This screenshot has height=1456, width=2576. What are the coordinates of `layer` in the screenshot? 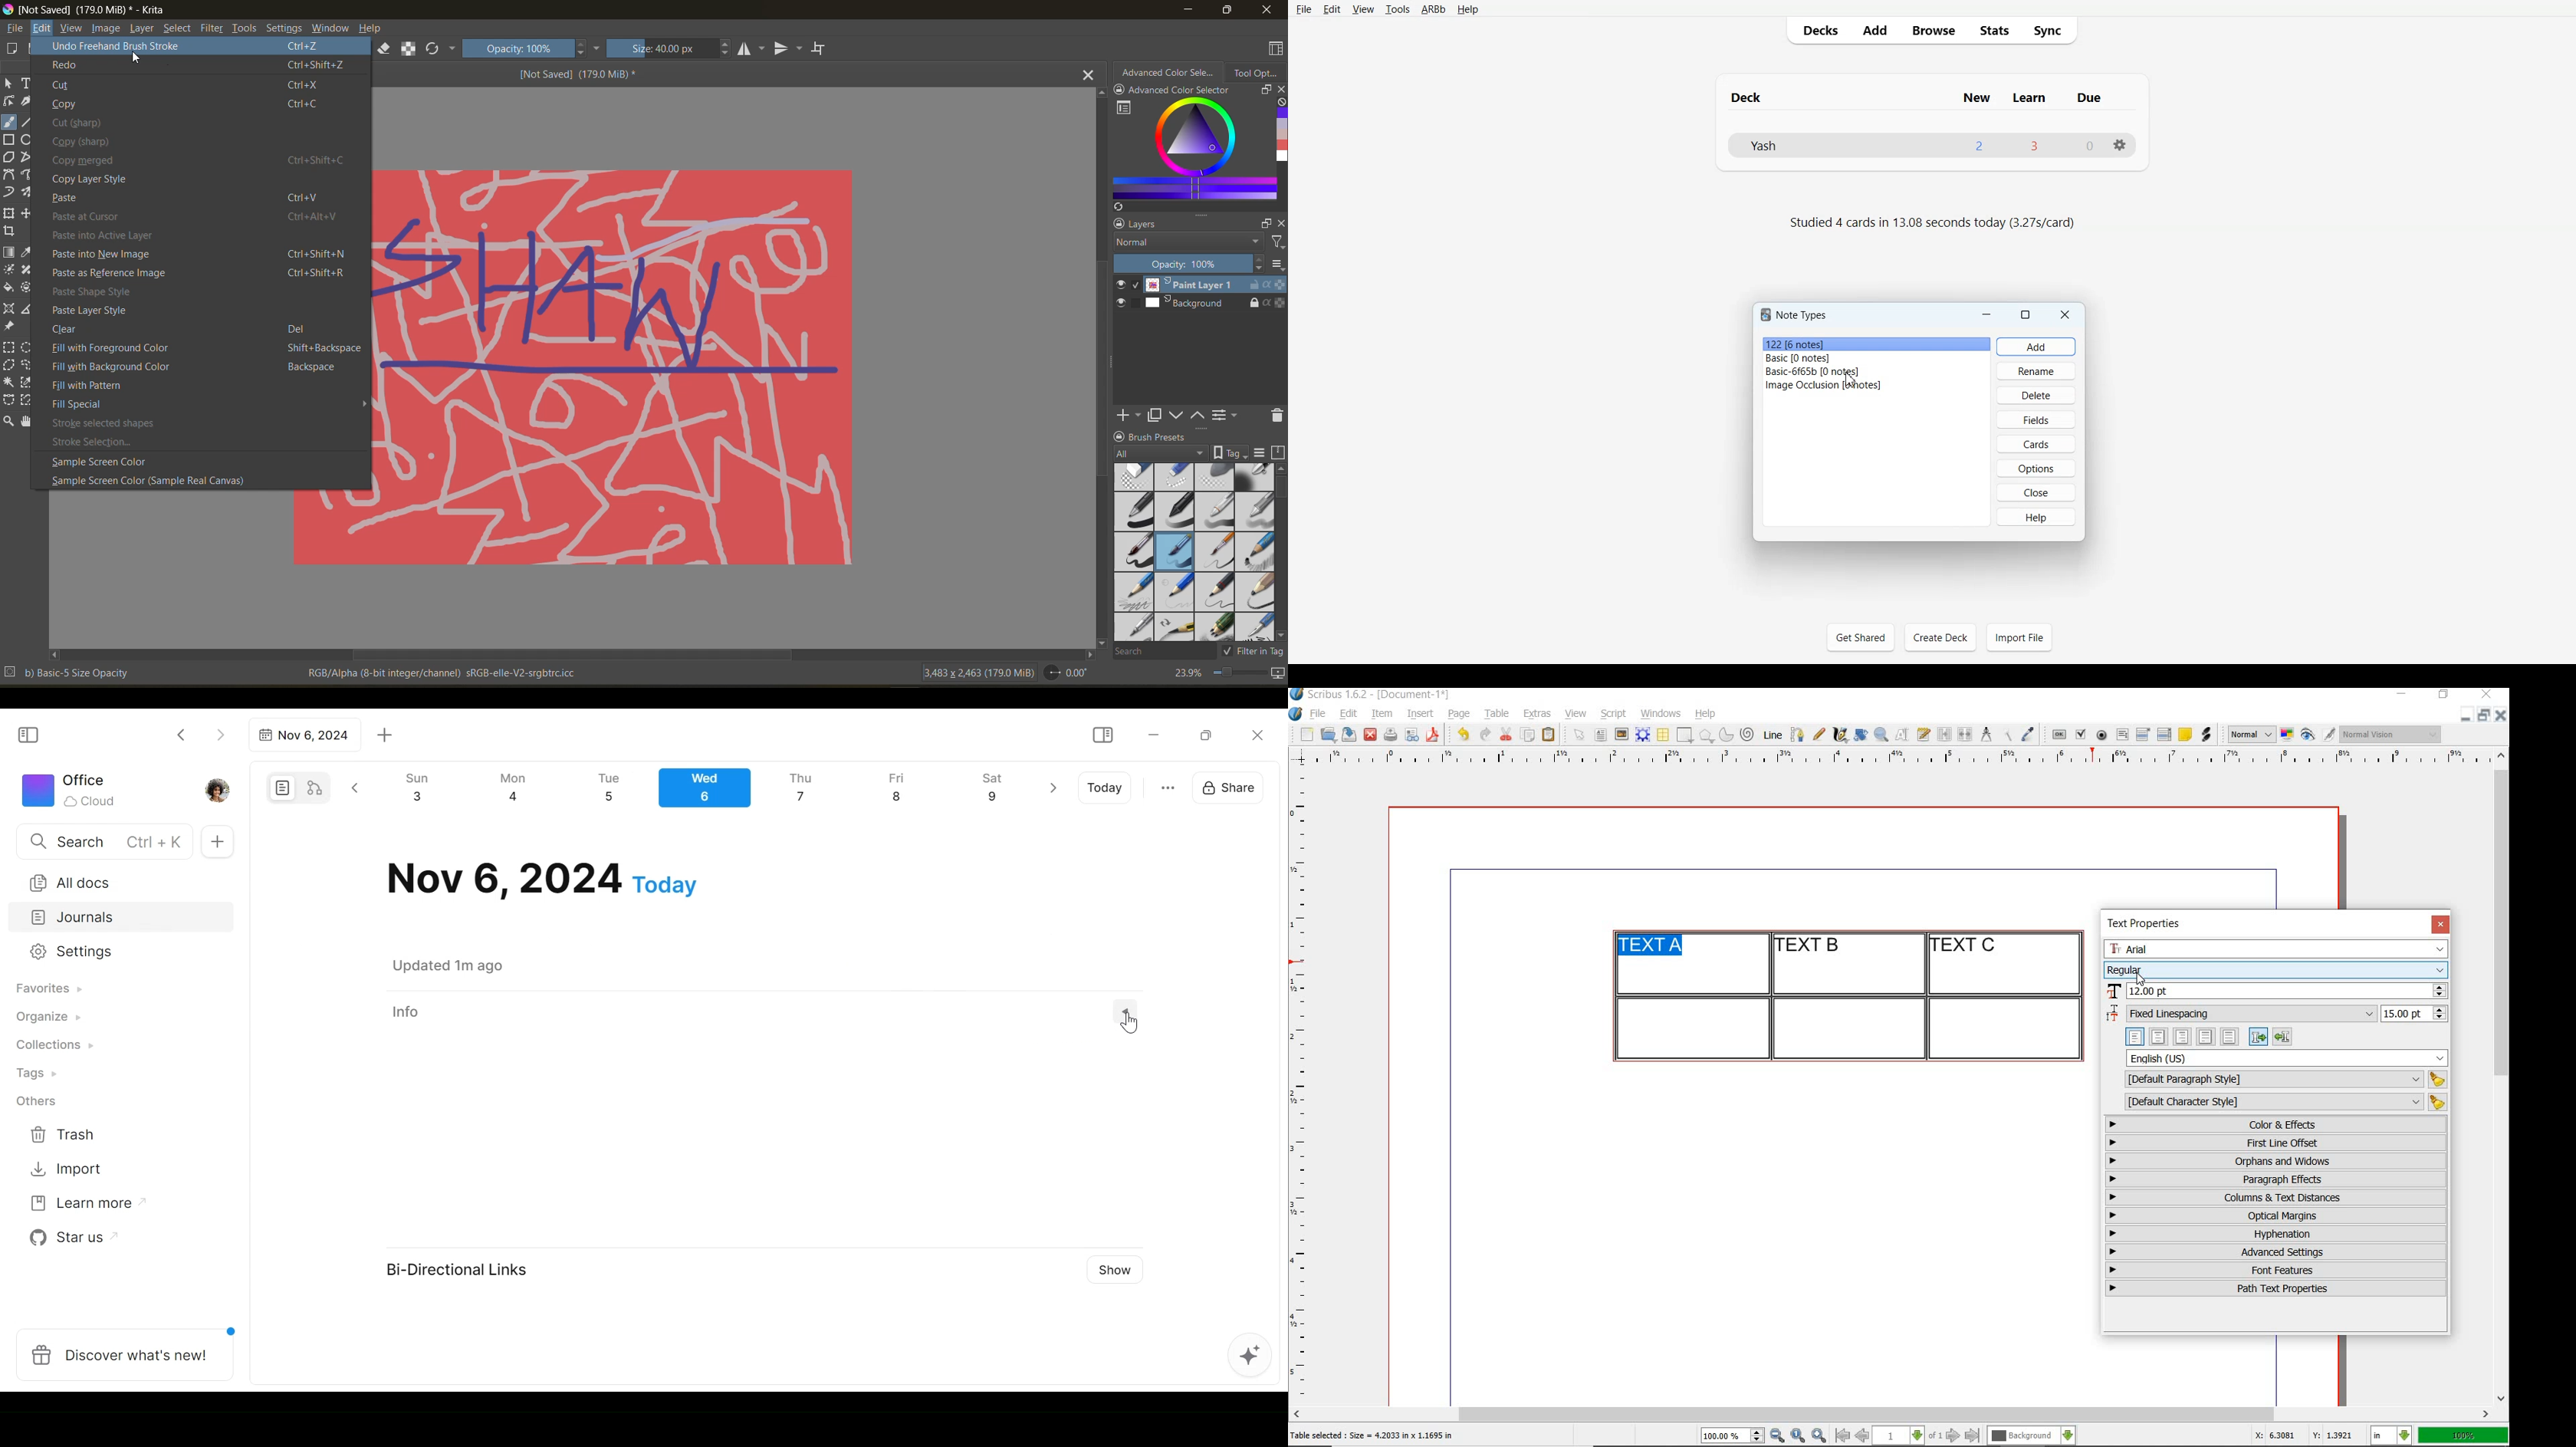 It's located at (143, 29).